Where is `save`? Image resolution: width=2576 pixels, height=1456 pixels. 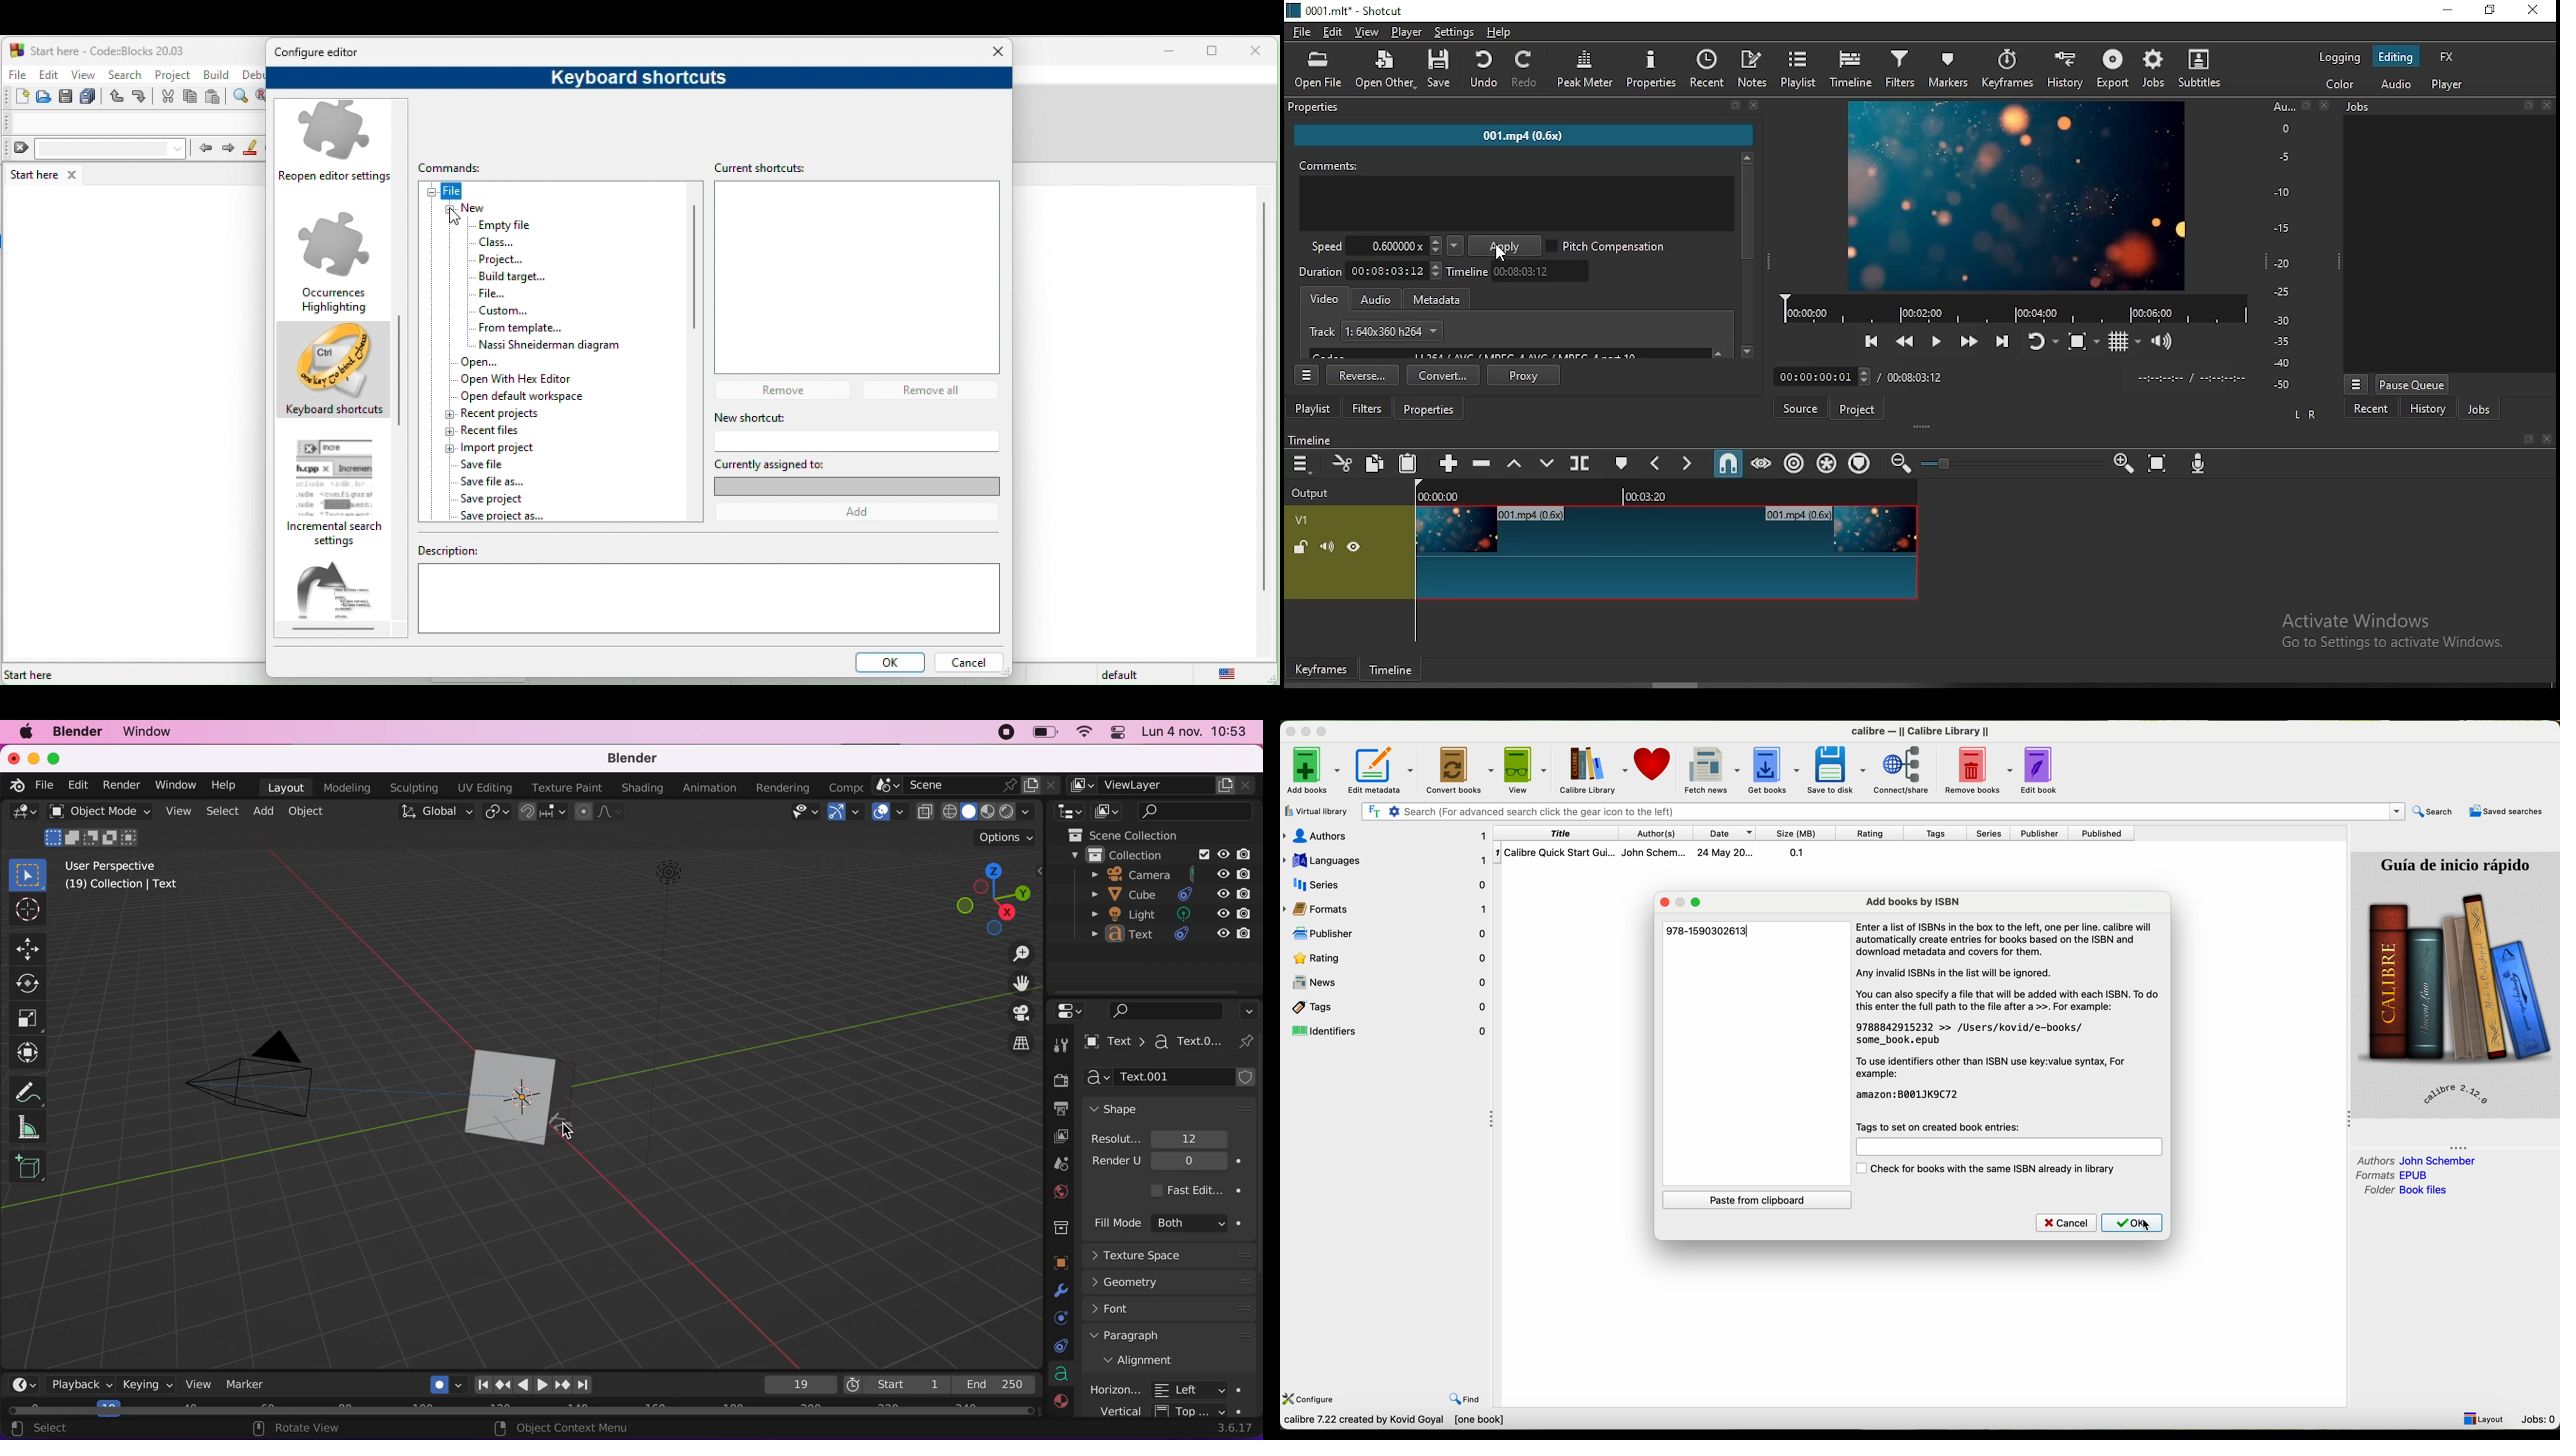
save is located at coordinates (66, 97).